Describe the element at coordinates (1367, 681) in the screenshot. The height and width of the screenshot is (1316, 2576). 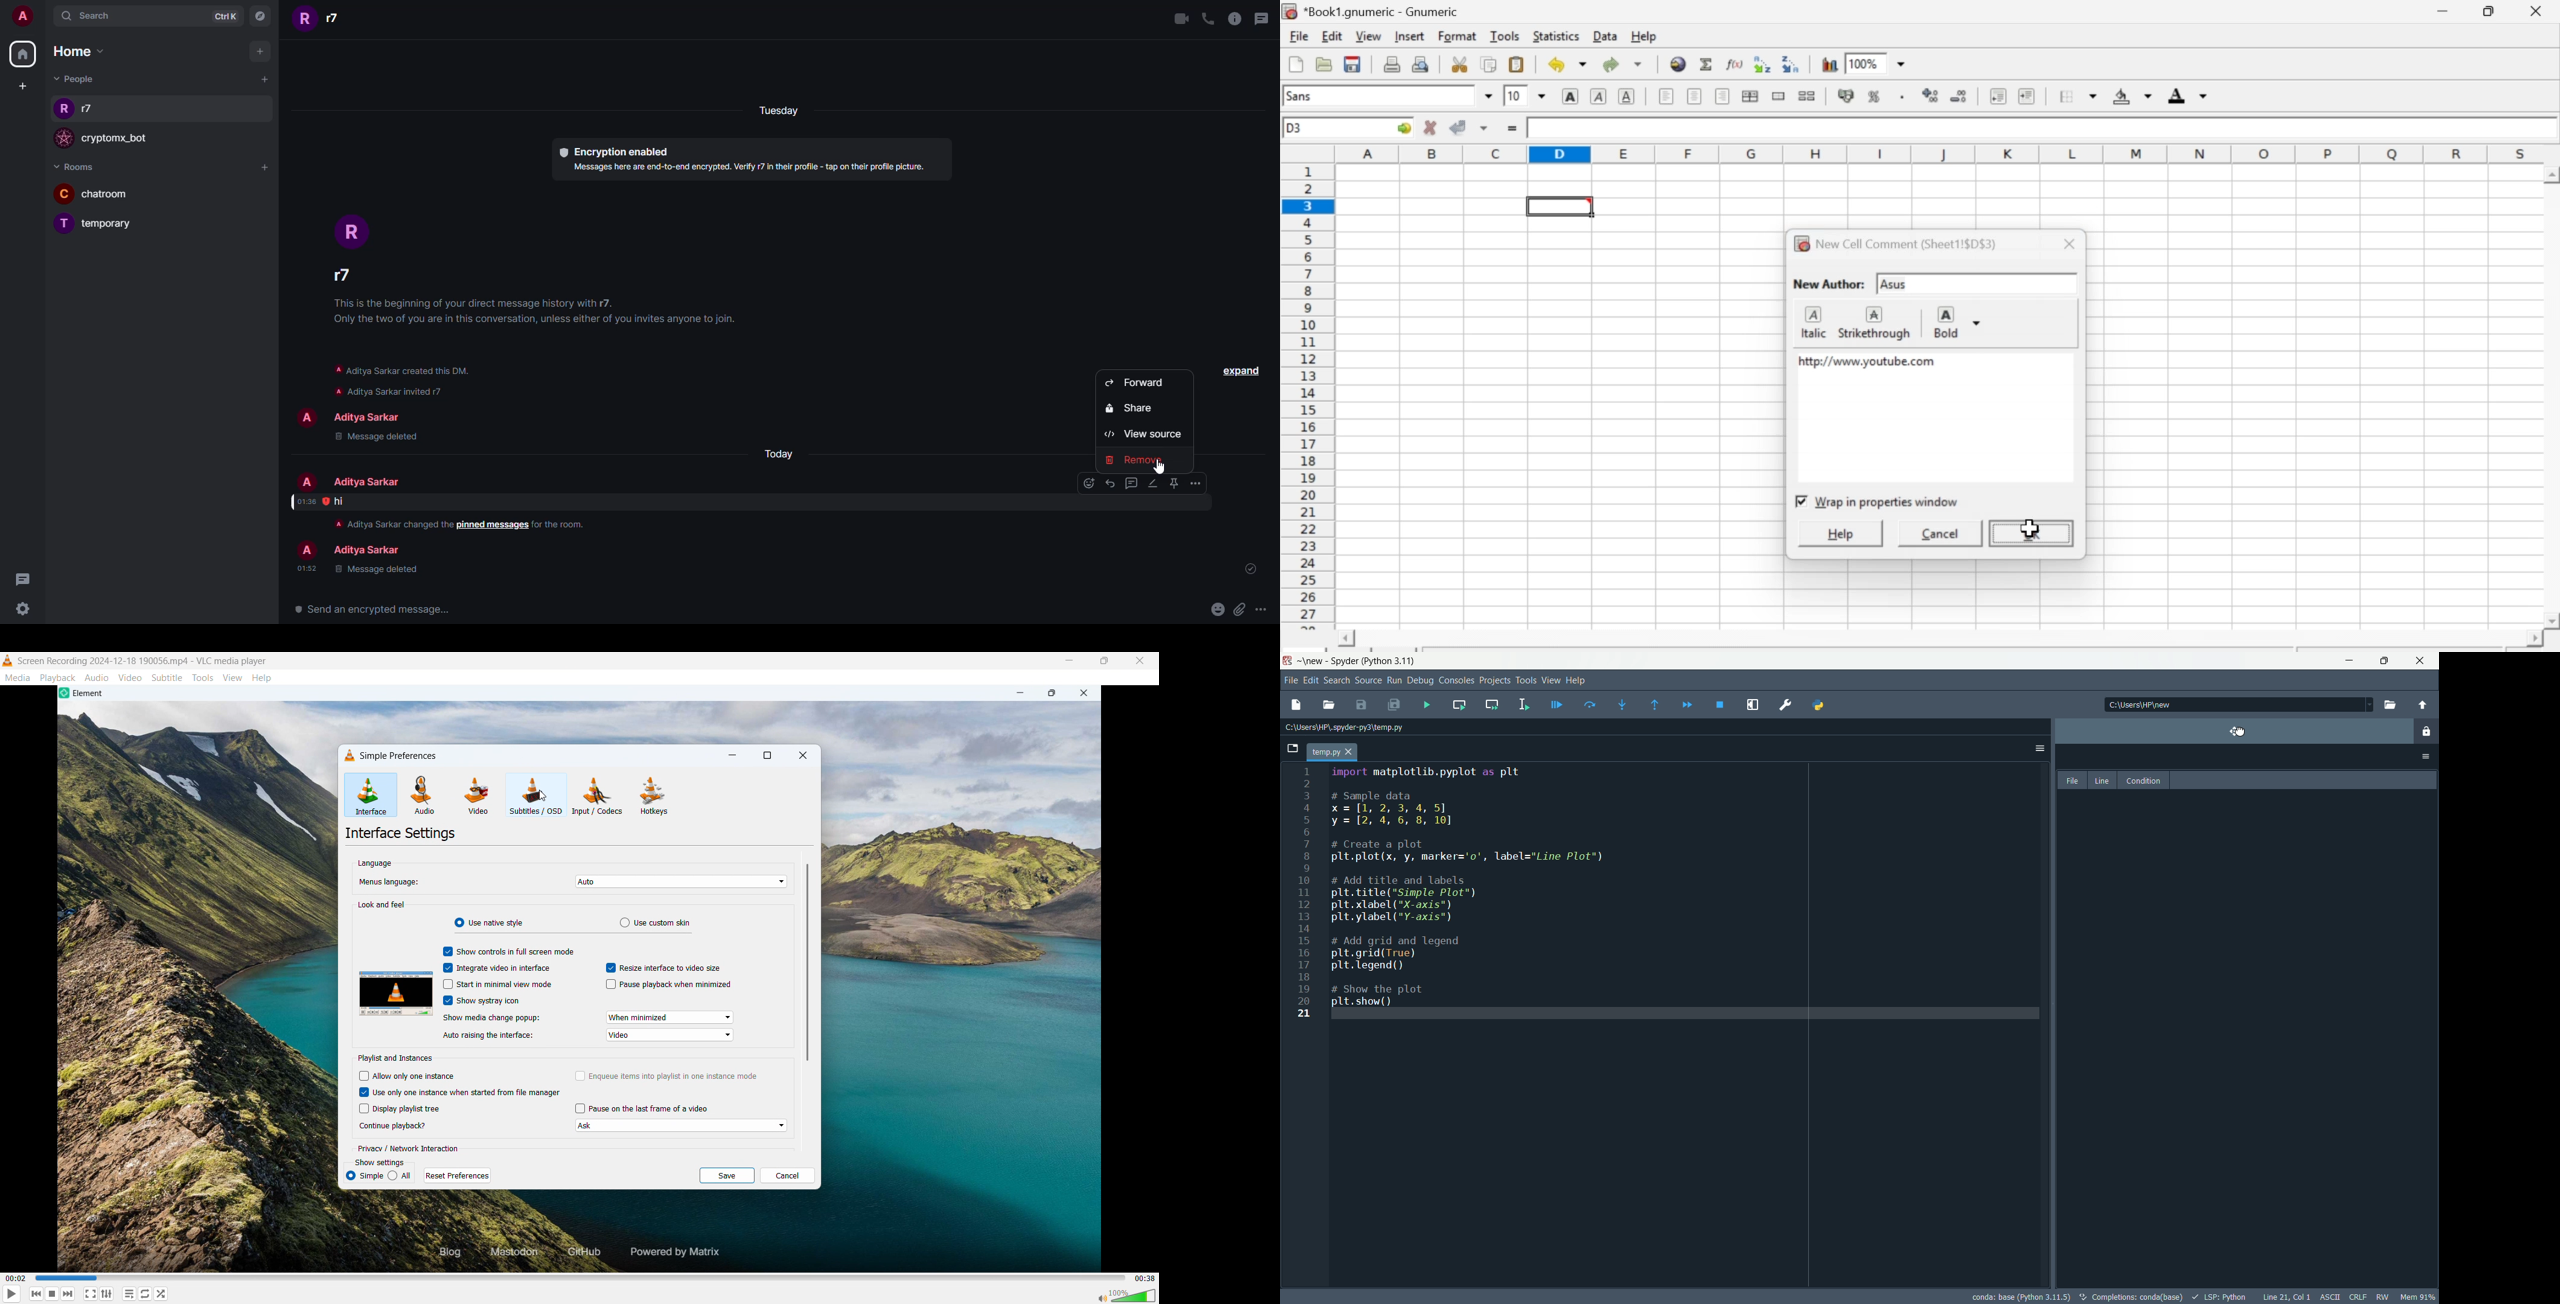
I see `source menu` at that location.